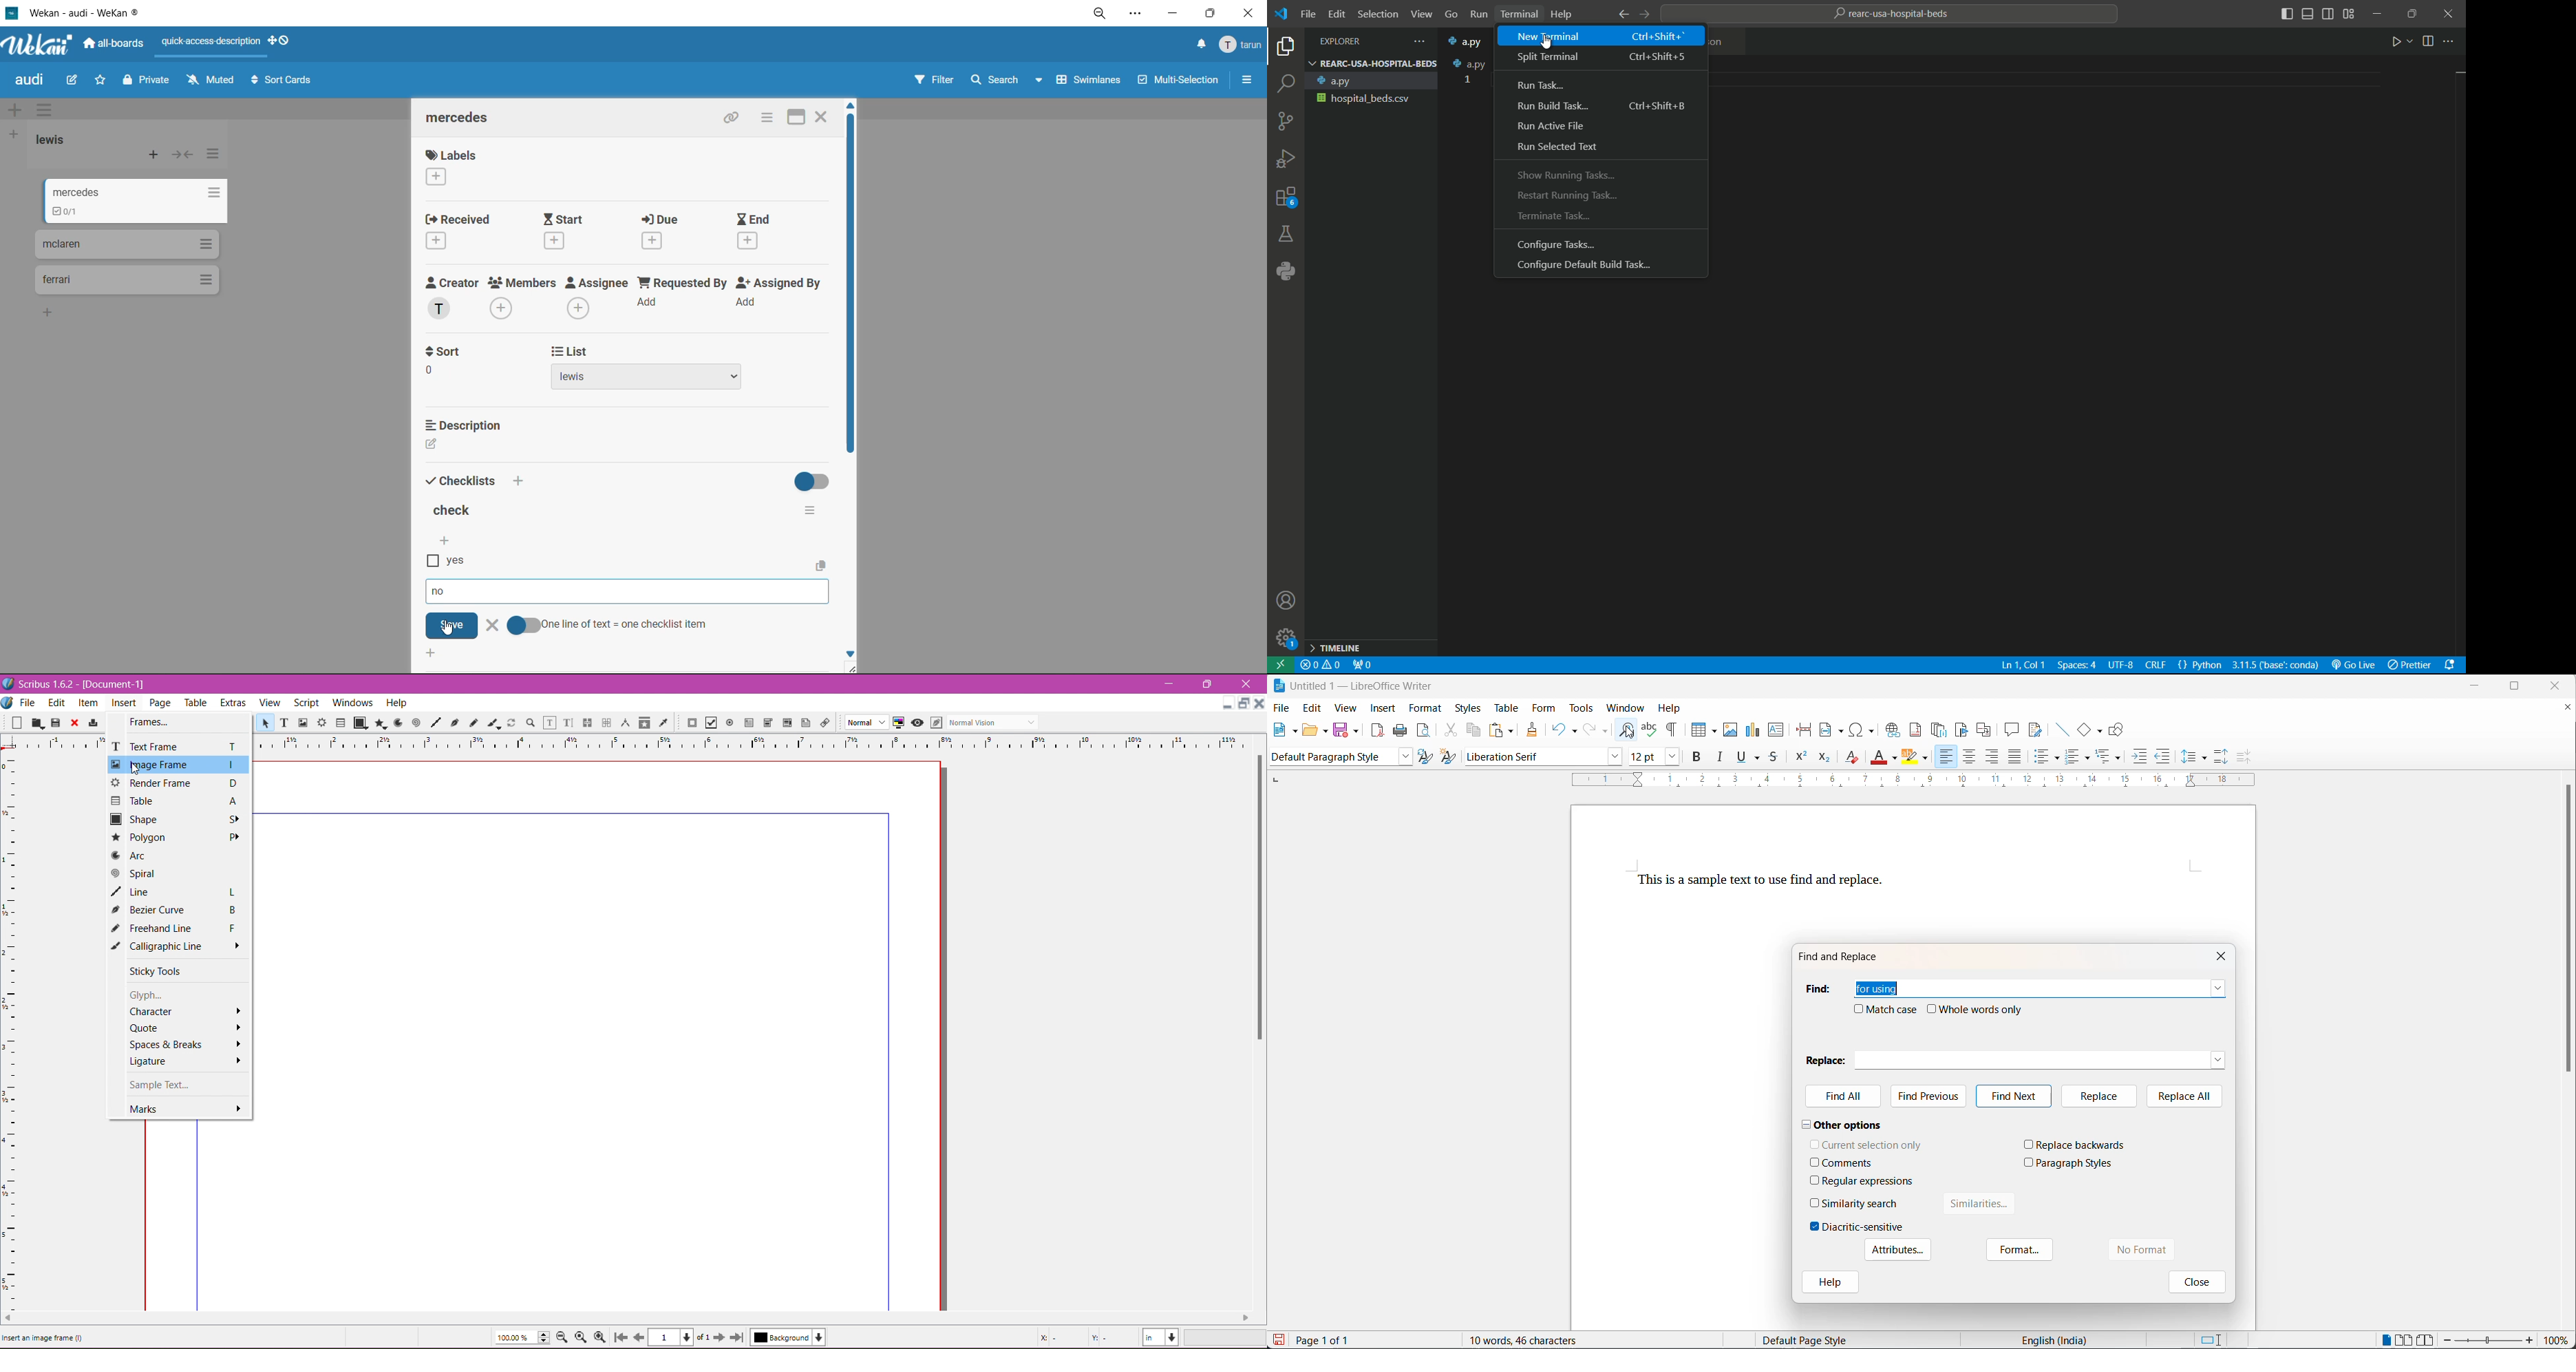  What do you see at coordinates (932, 82) in the screenshot?
I see `filter` at bounding box center [932, 82].